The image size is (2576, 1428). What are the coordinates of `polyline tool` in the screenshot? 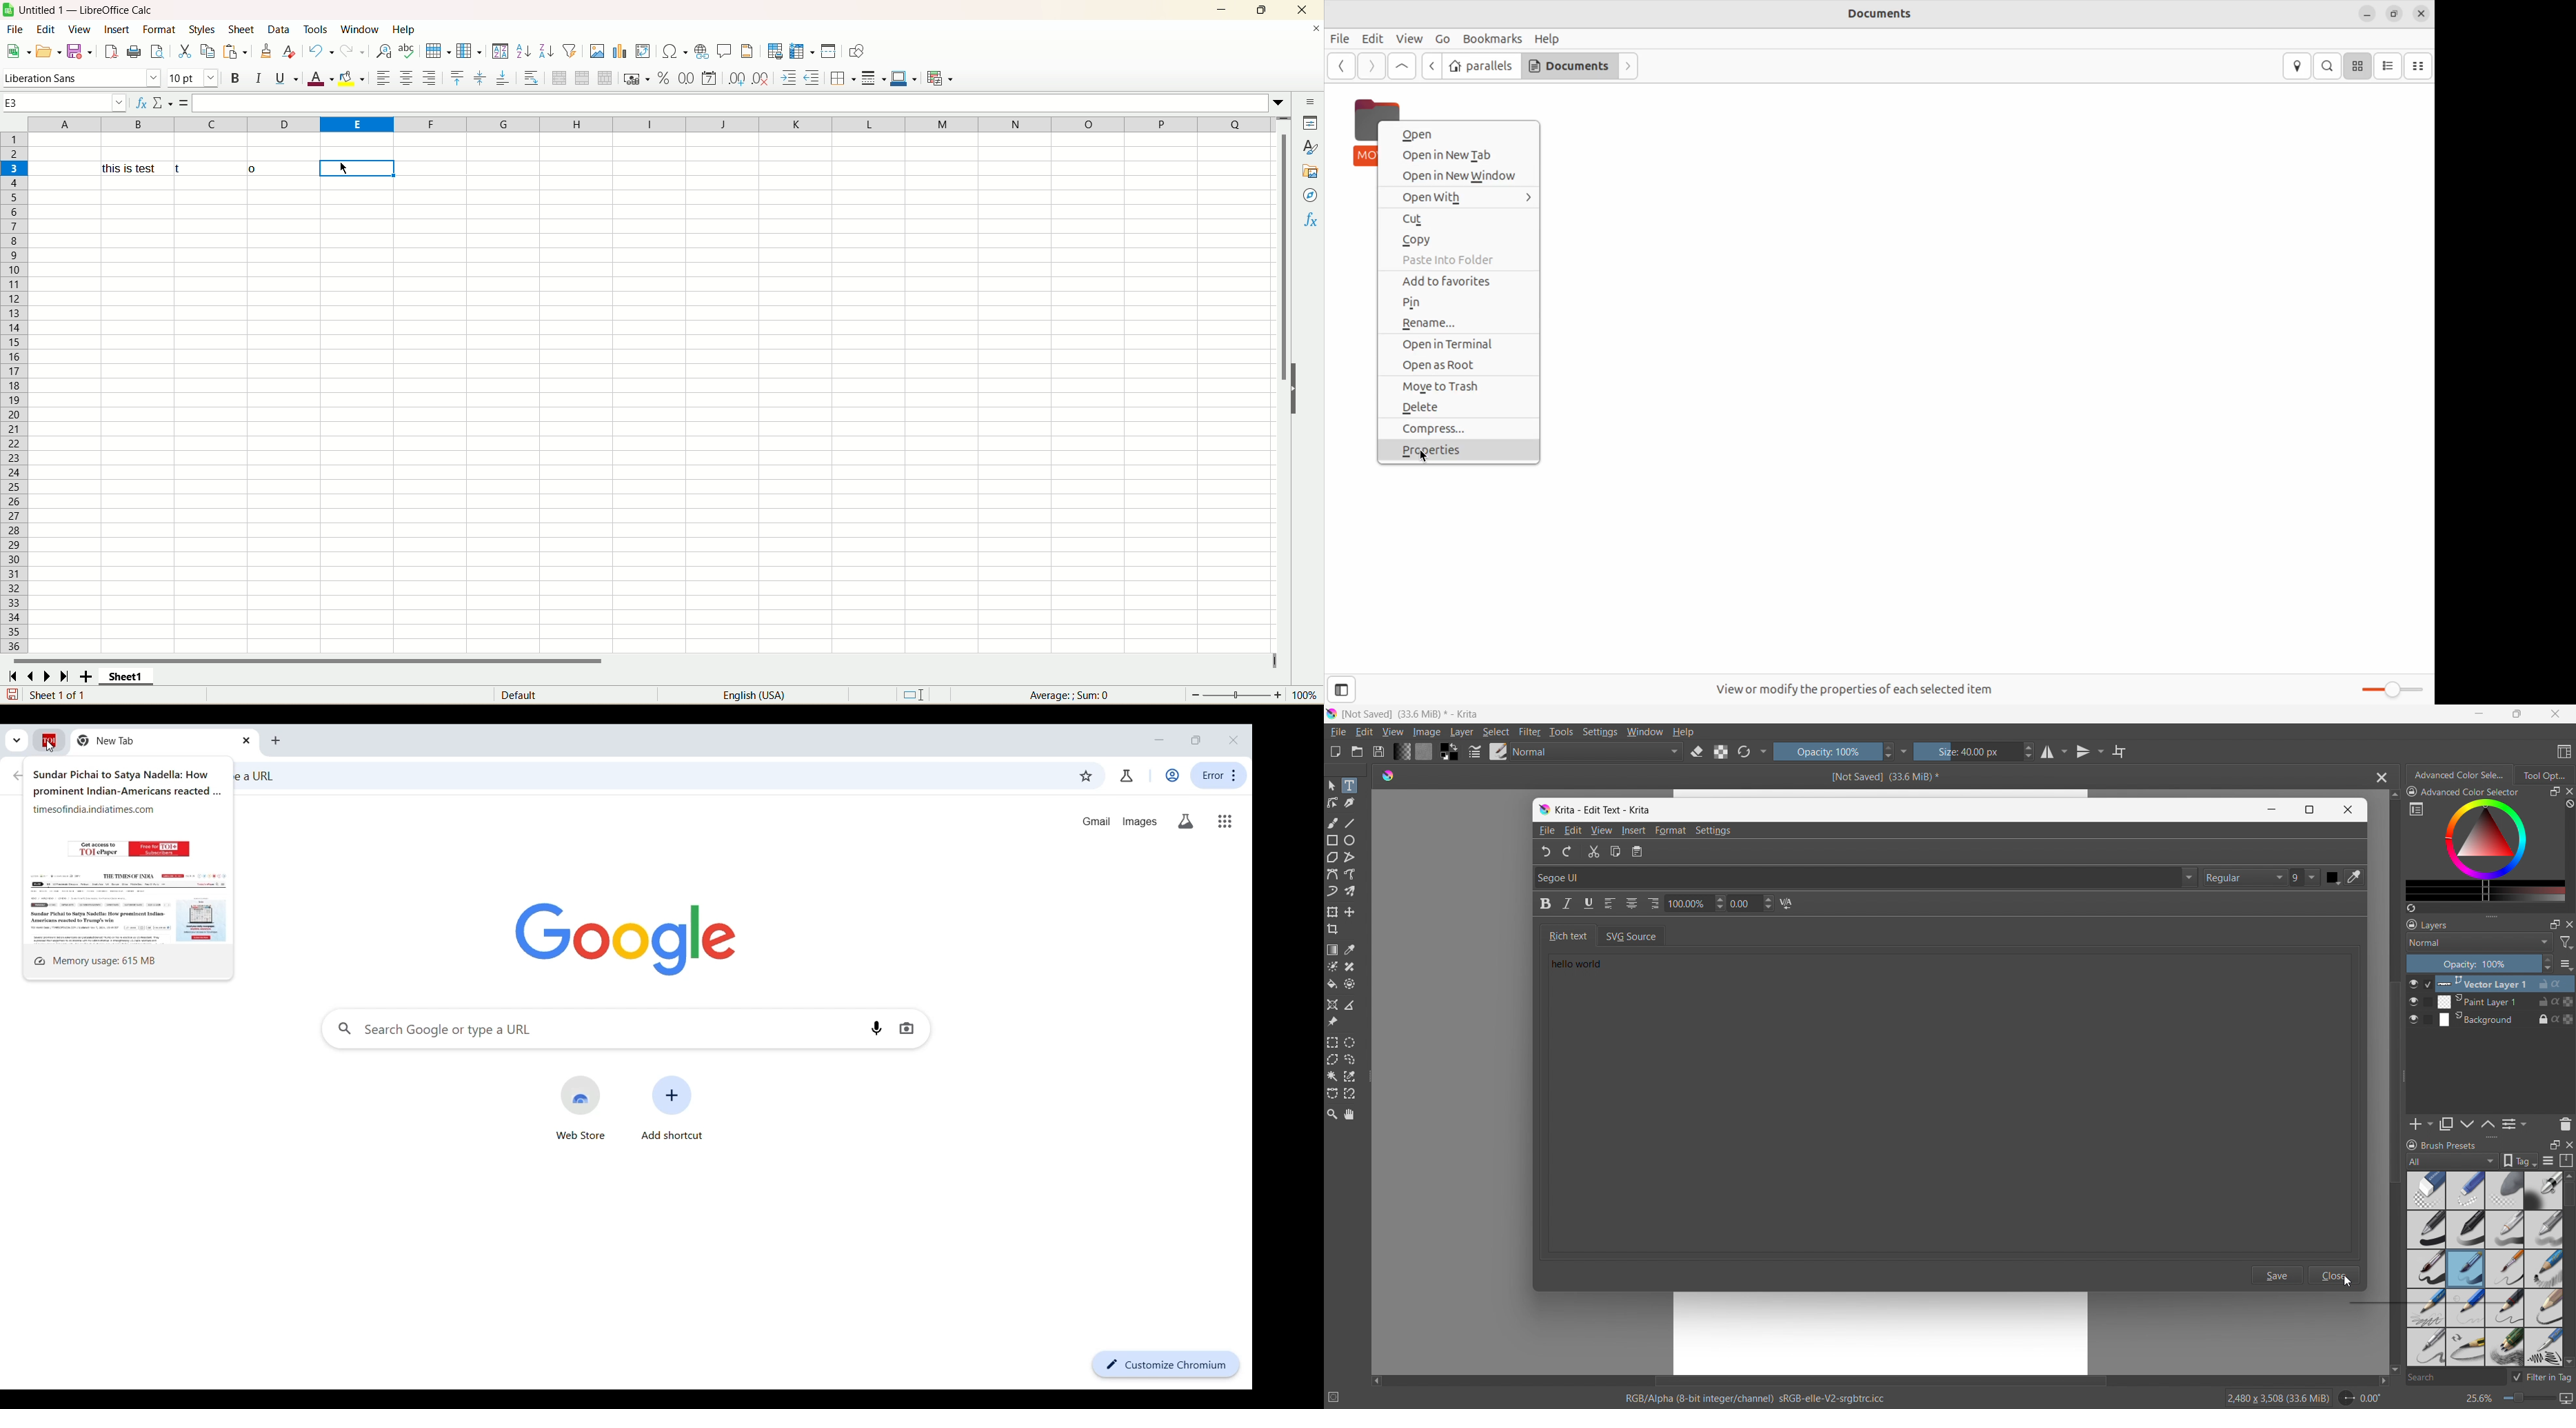 It's located at (1349, 858).